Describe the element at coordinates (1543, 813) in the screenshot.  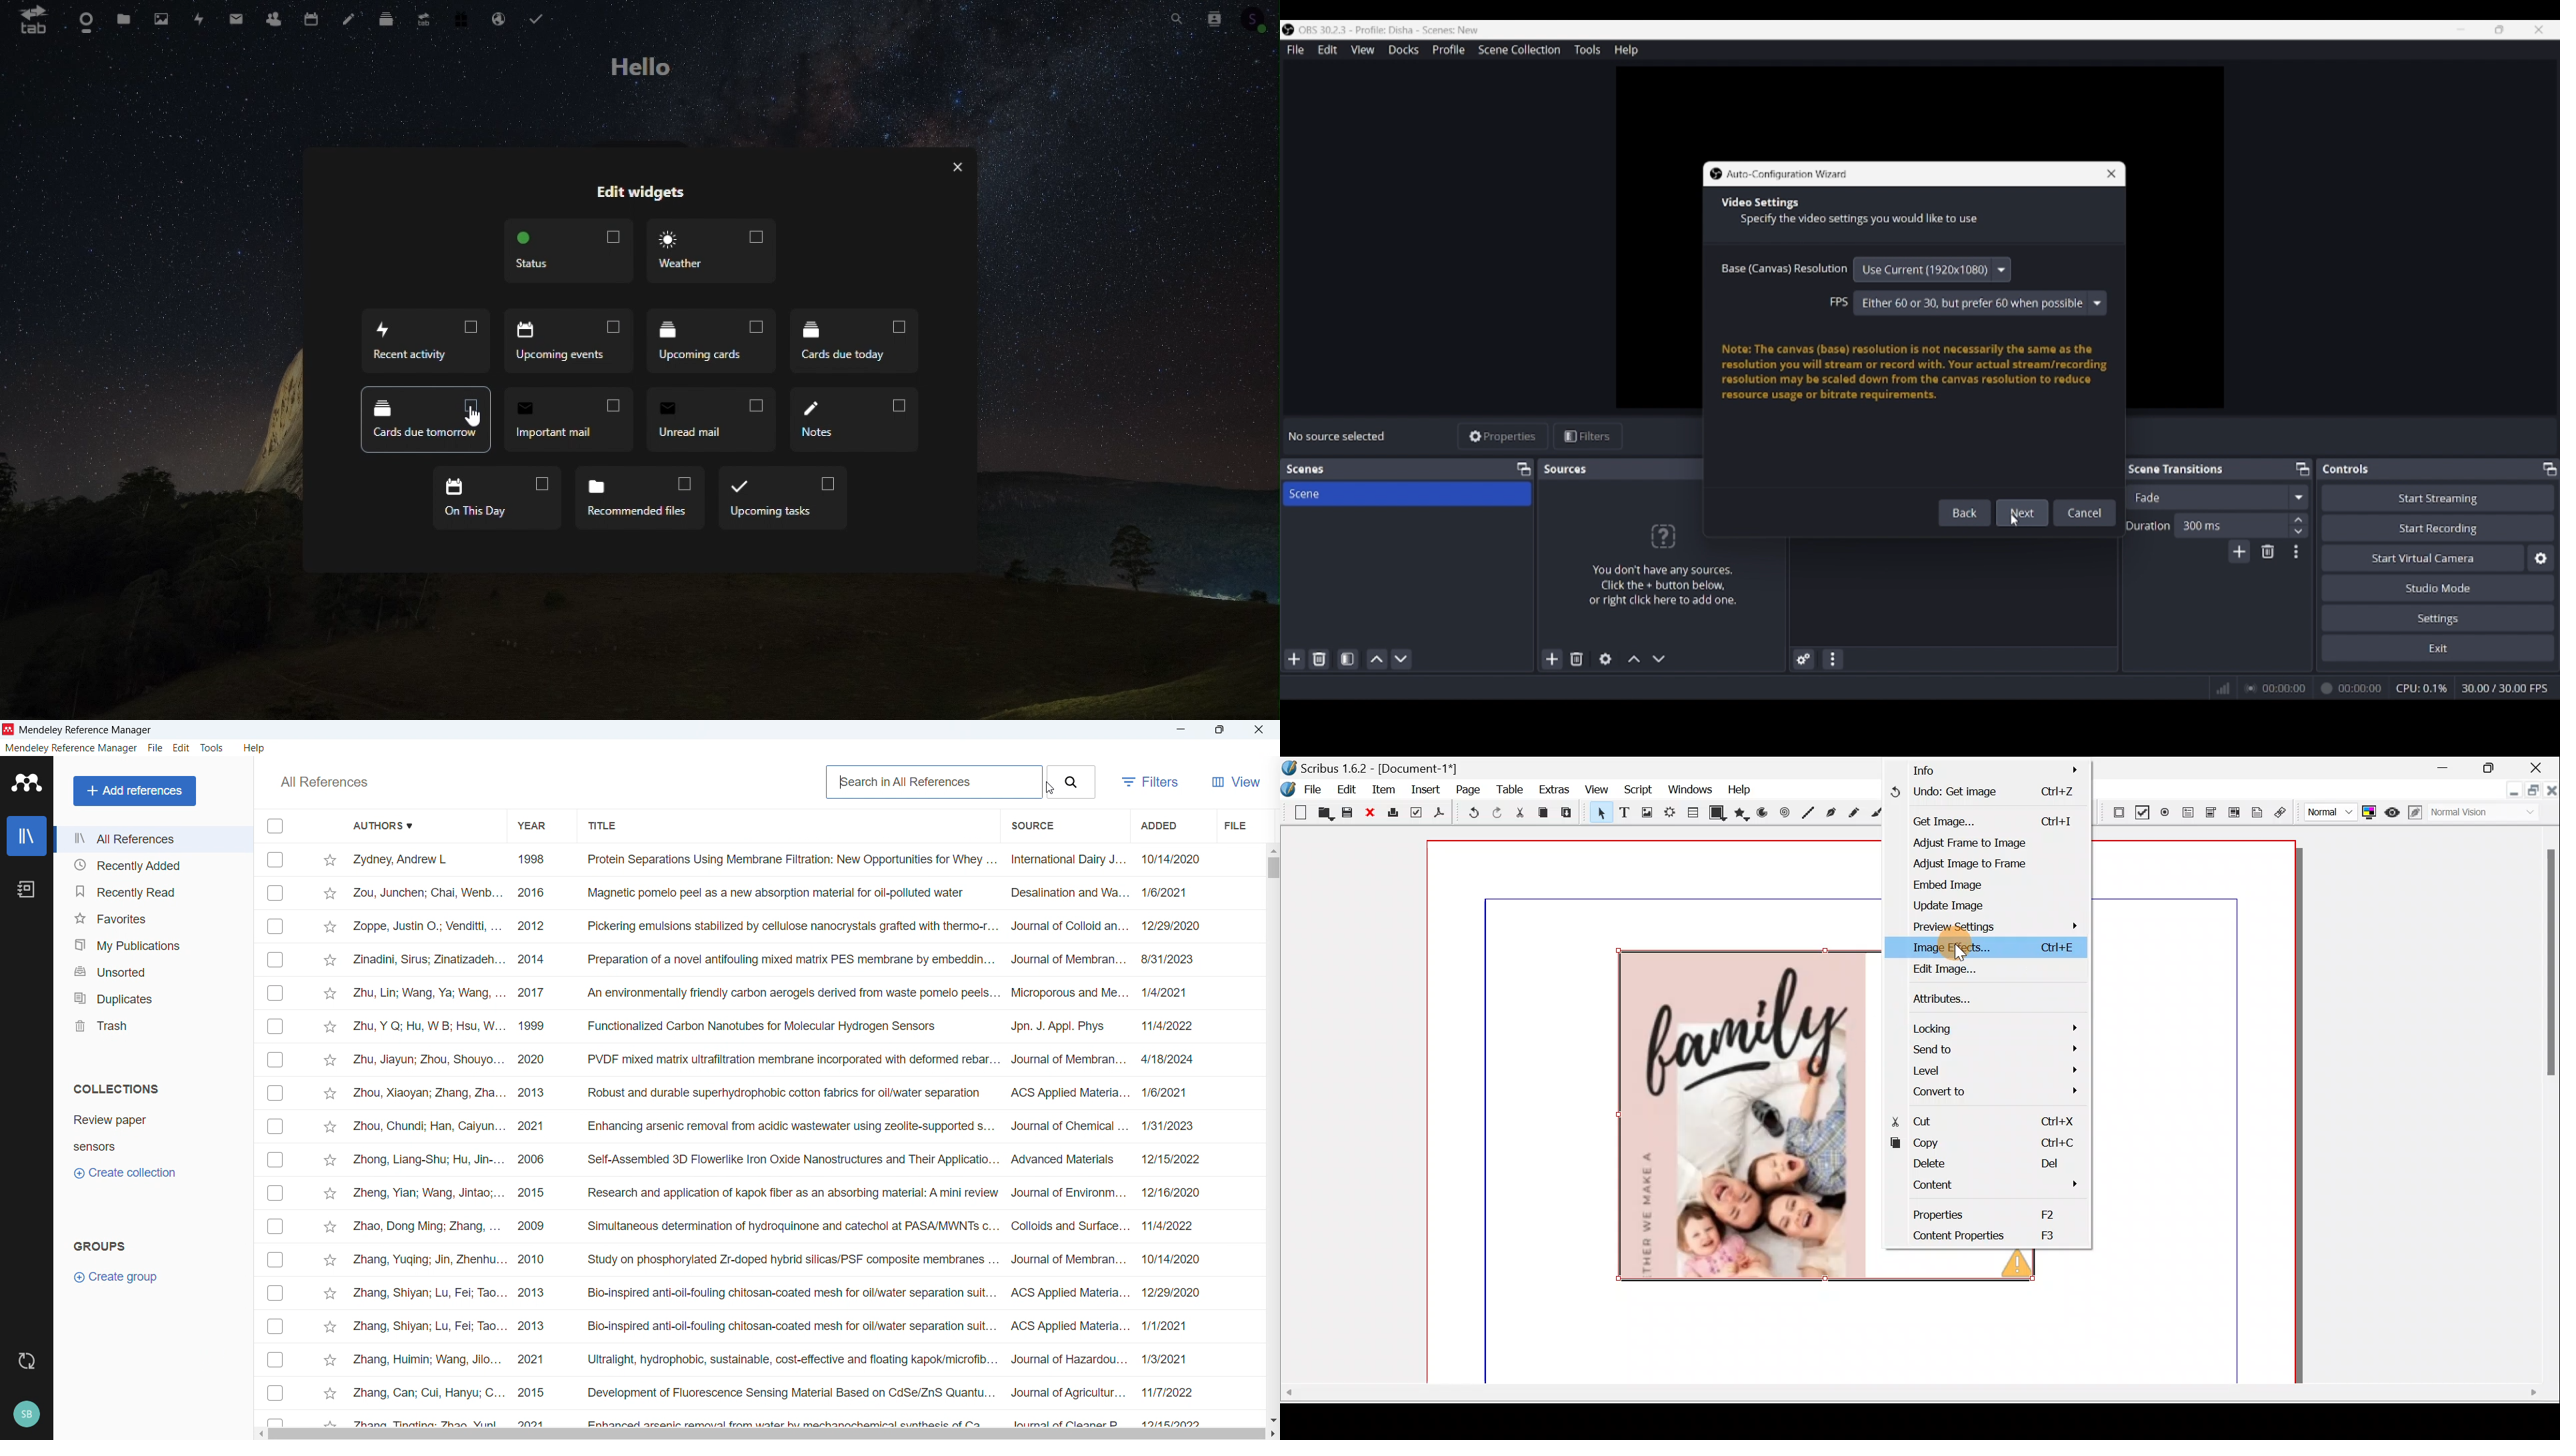
I see `Copy` at that location.